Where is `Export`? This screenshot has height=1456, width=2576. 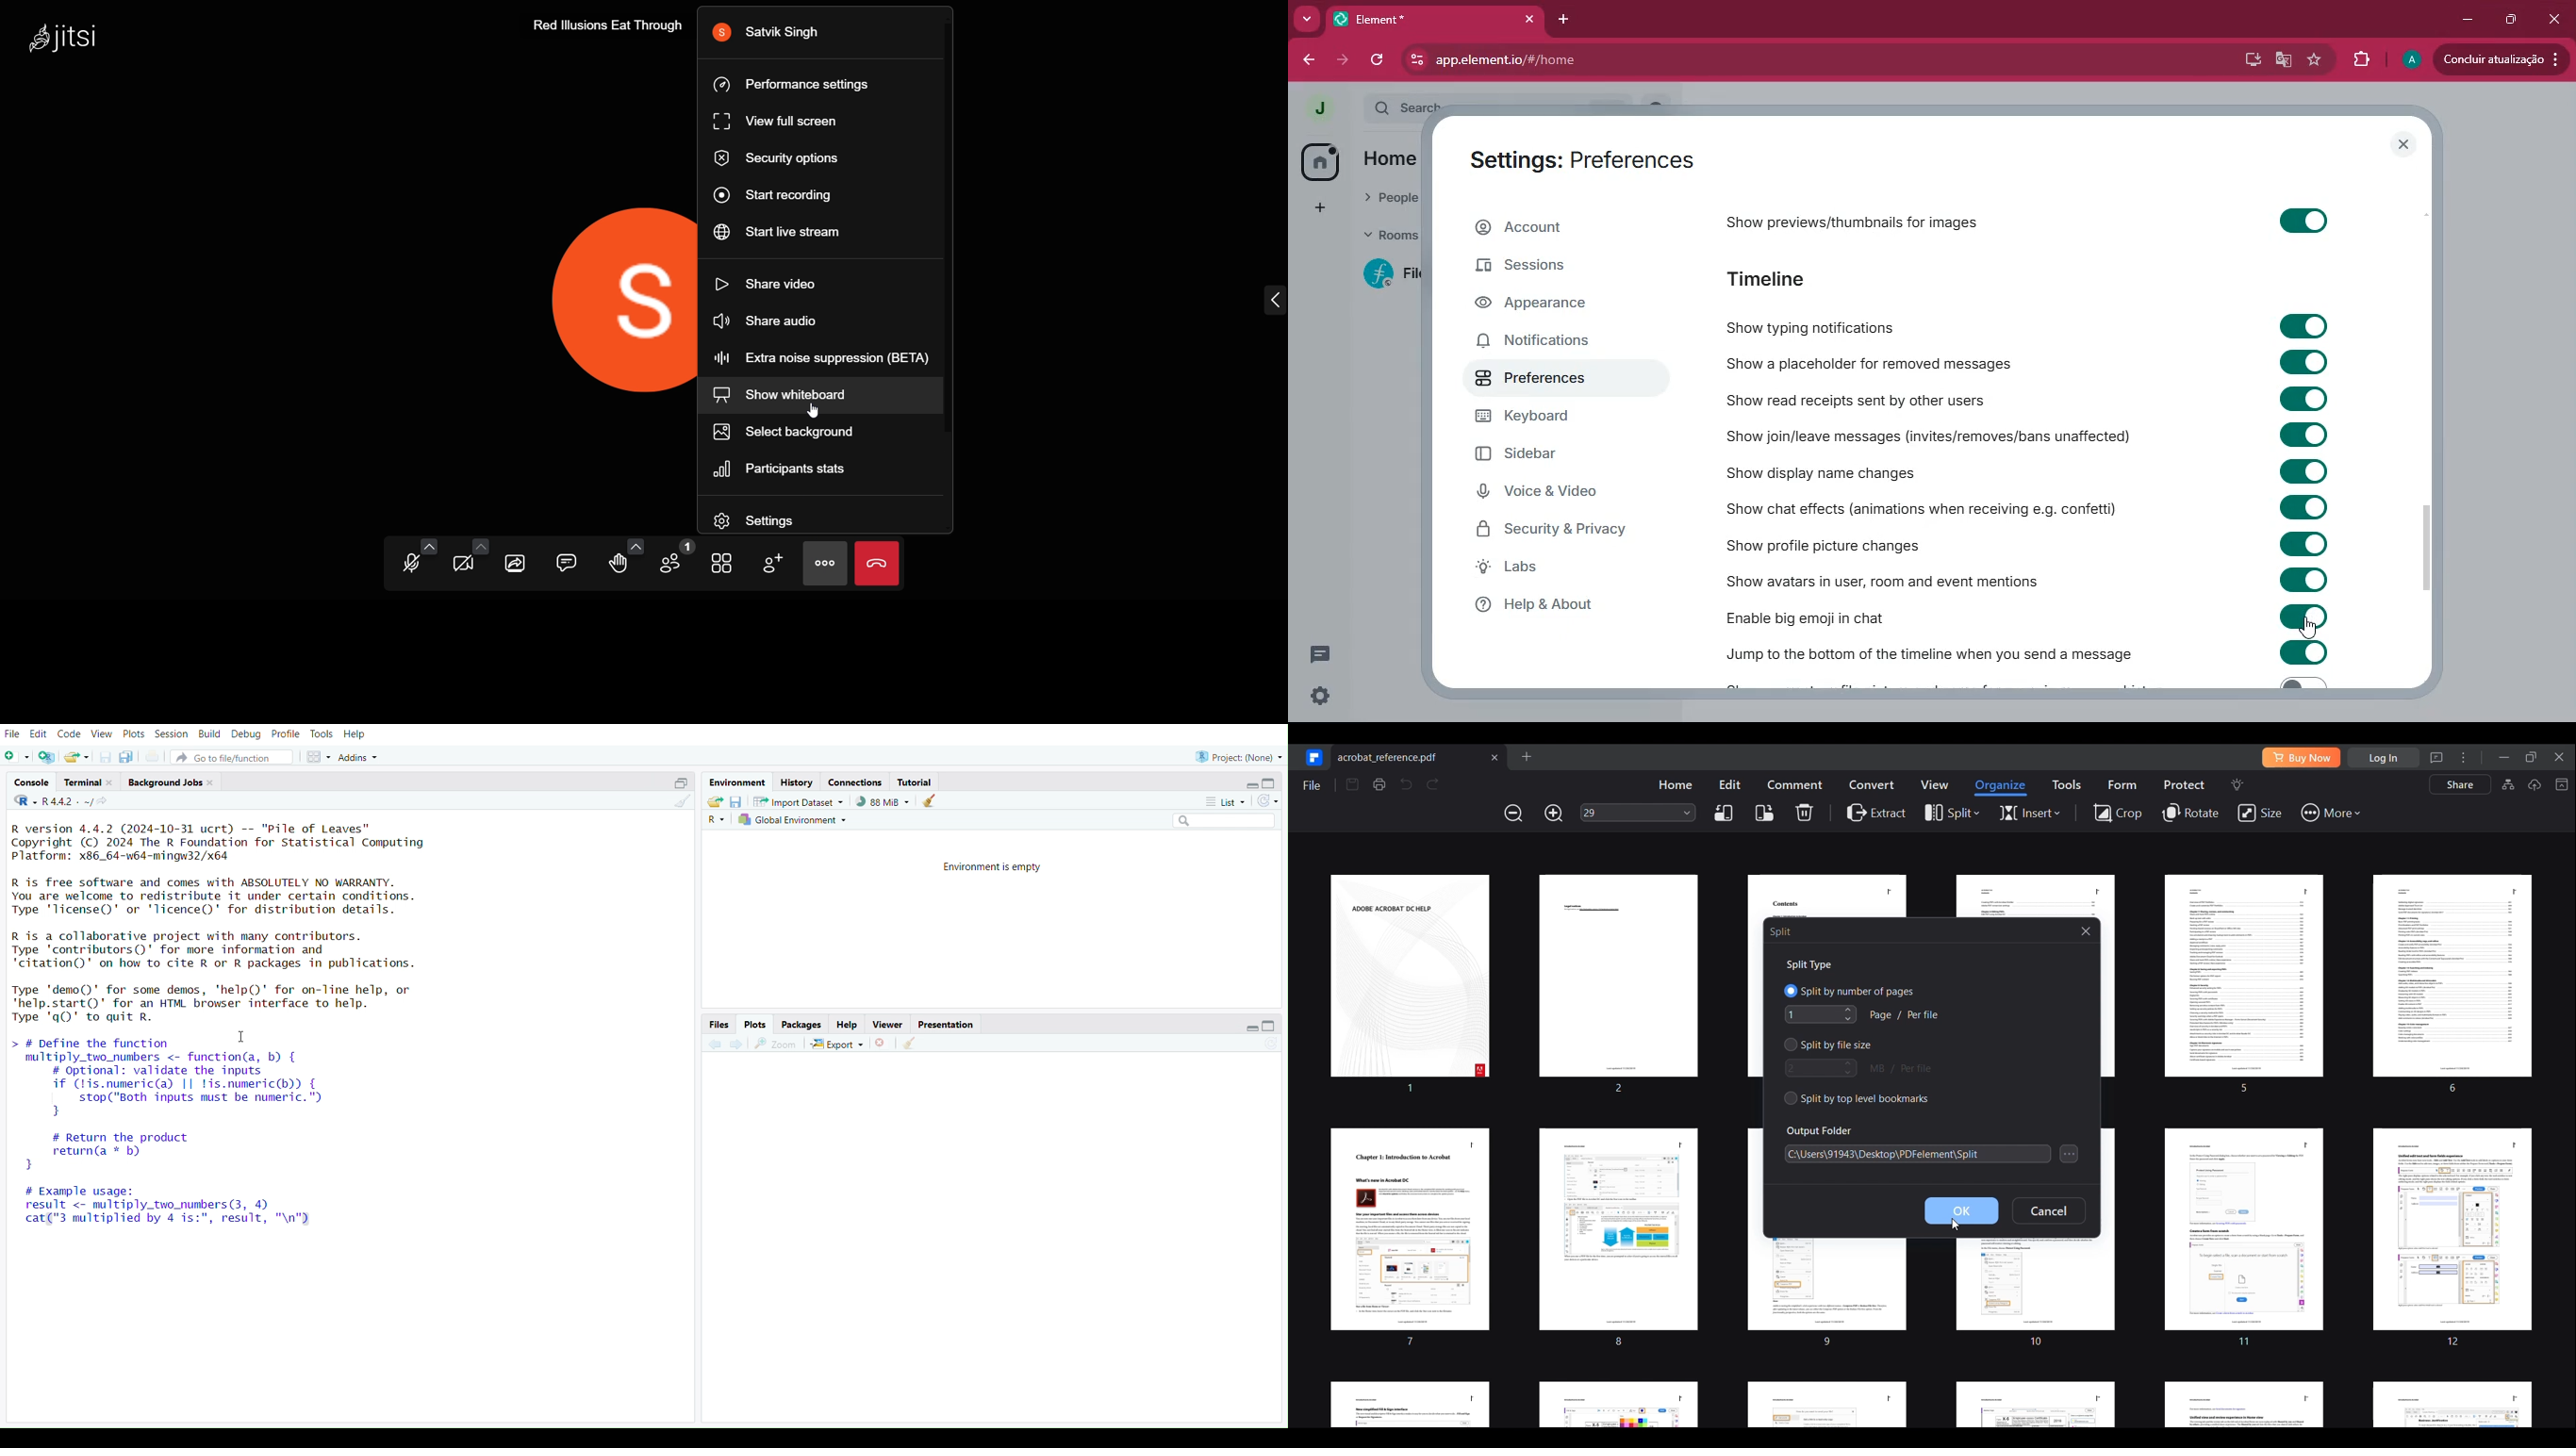
Export is located at coordinates (837, 1044).